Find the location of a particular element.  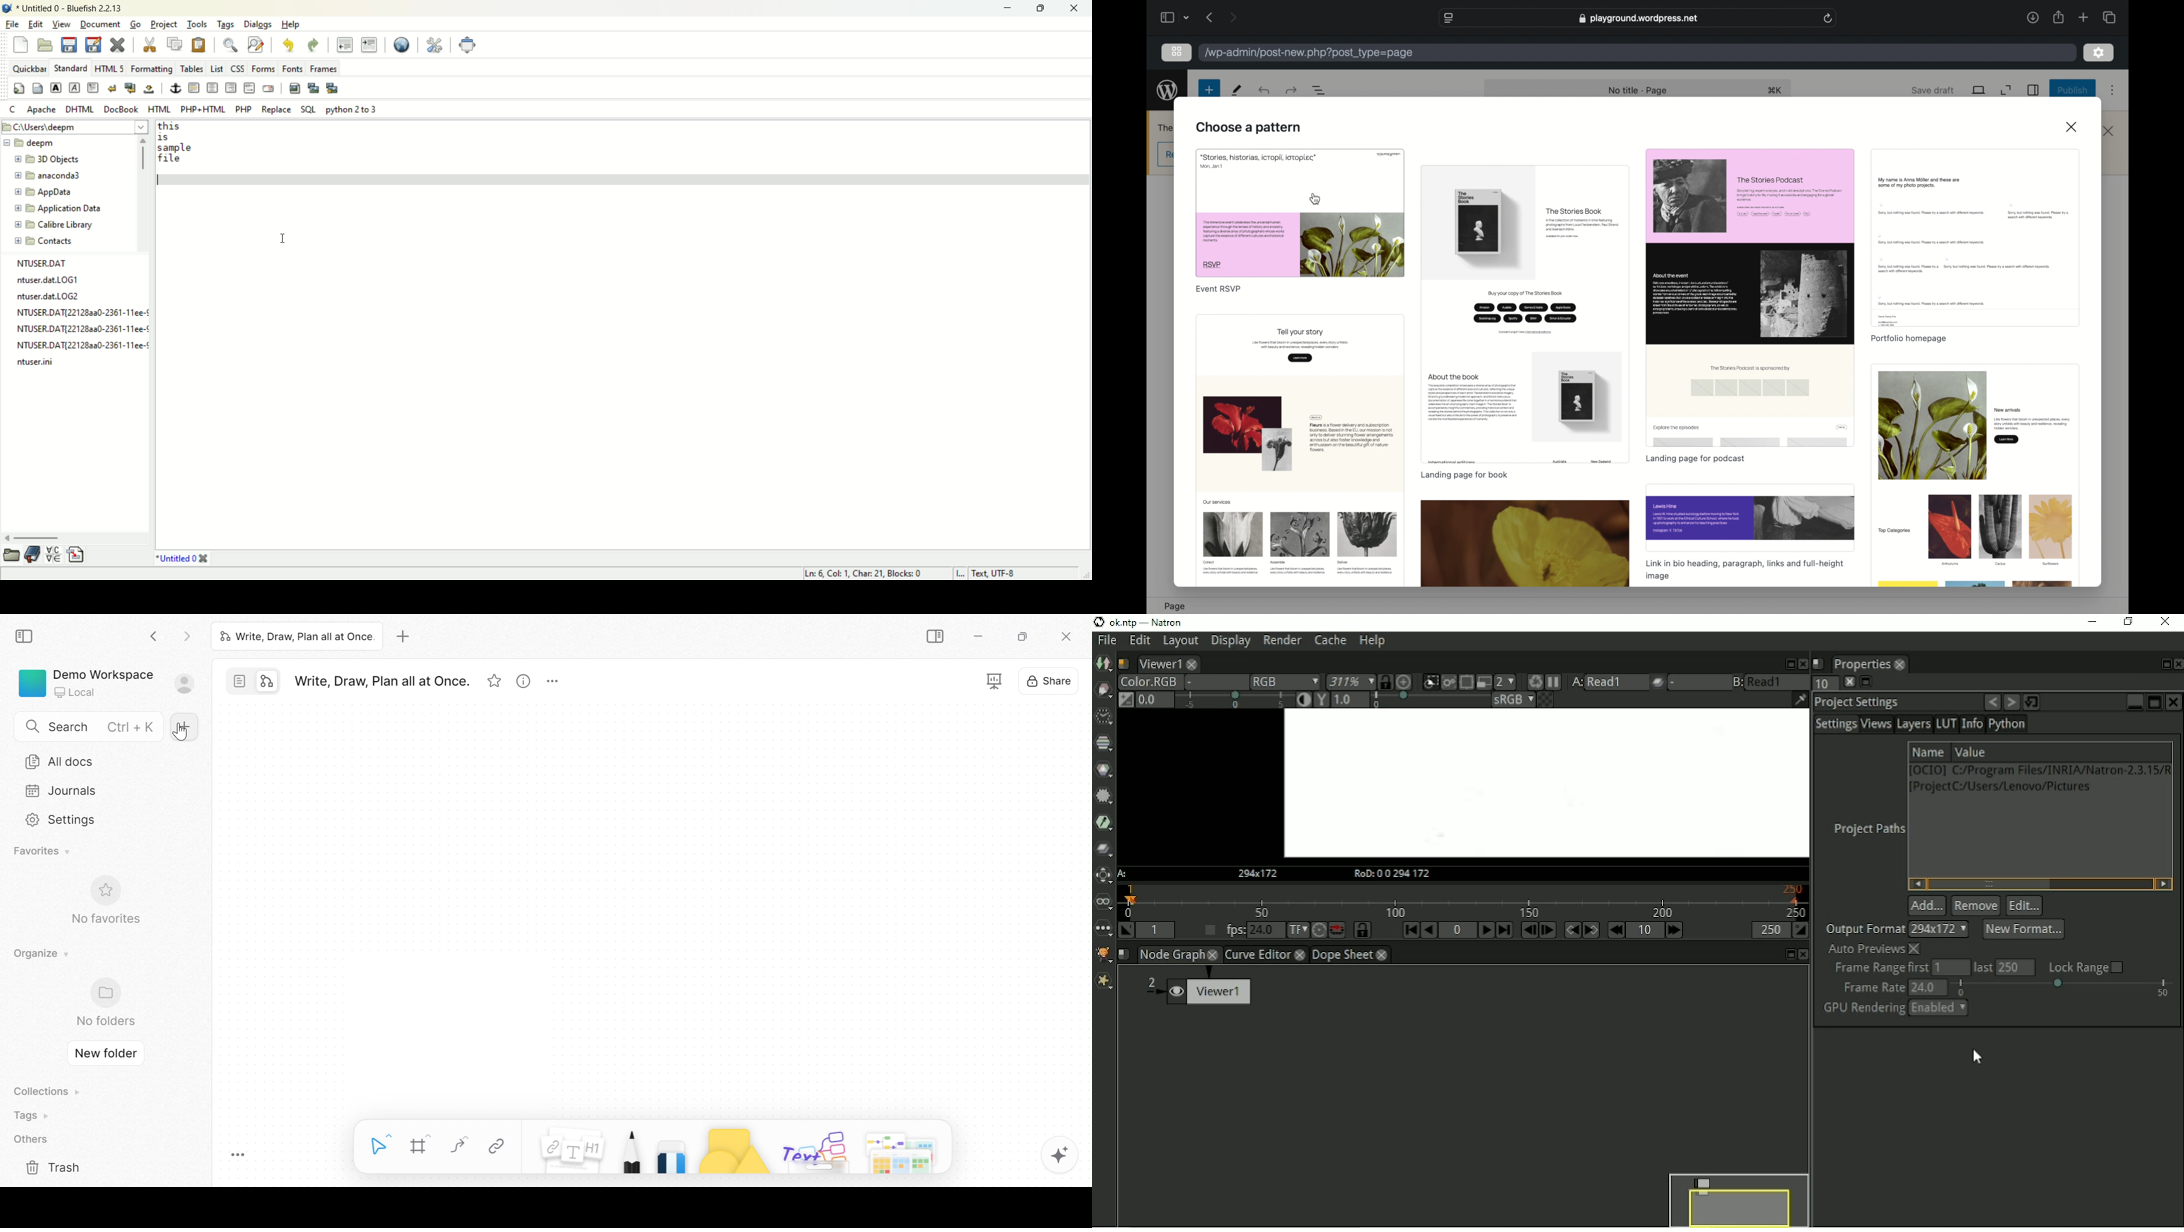

sidebar is located at coordinates (1168, 18).